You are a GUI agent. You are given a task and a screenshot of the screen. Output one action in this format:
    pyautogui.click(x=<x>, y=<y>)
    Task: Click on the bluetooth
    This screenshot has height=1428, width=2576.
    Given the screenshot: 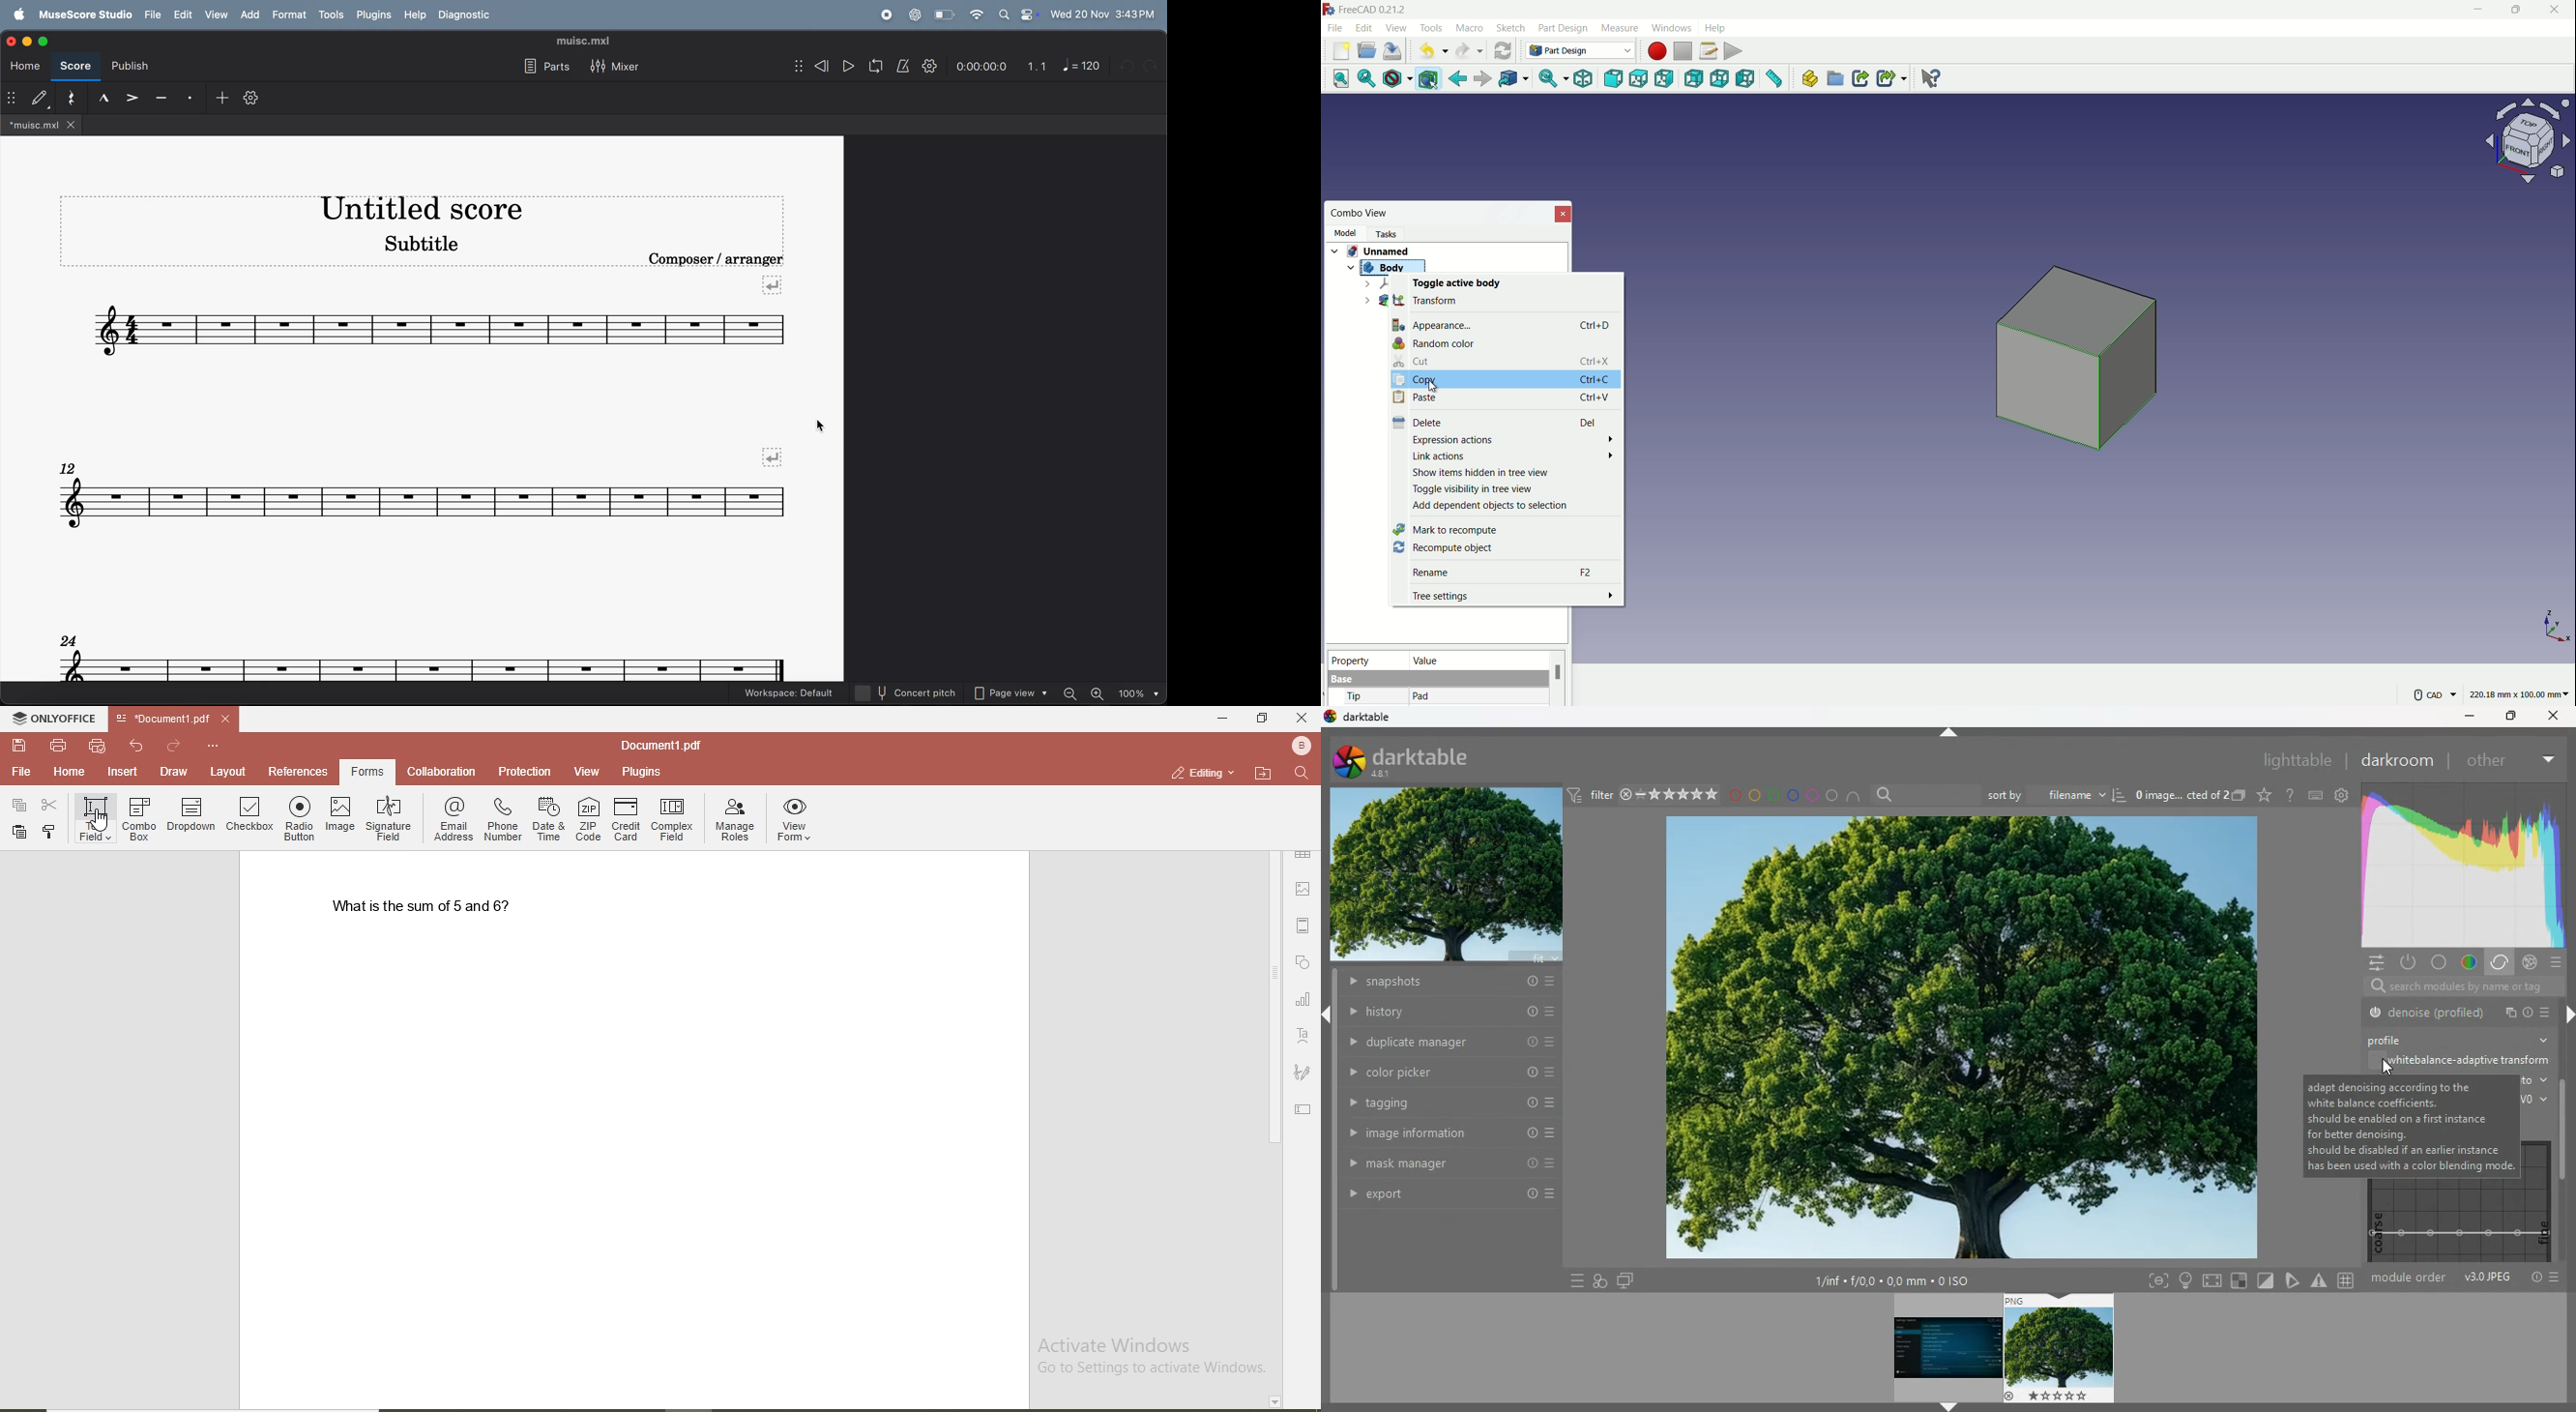 What is the action you would take?
    pyautogui.click(x=1299, y=746)
    